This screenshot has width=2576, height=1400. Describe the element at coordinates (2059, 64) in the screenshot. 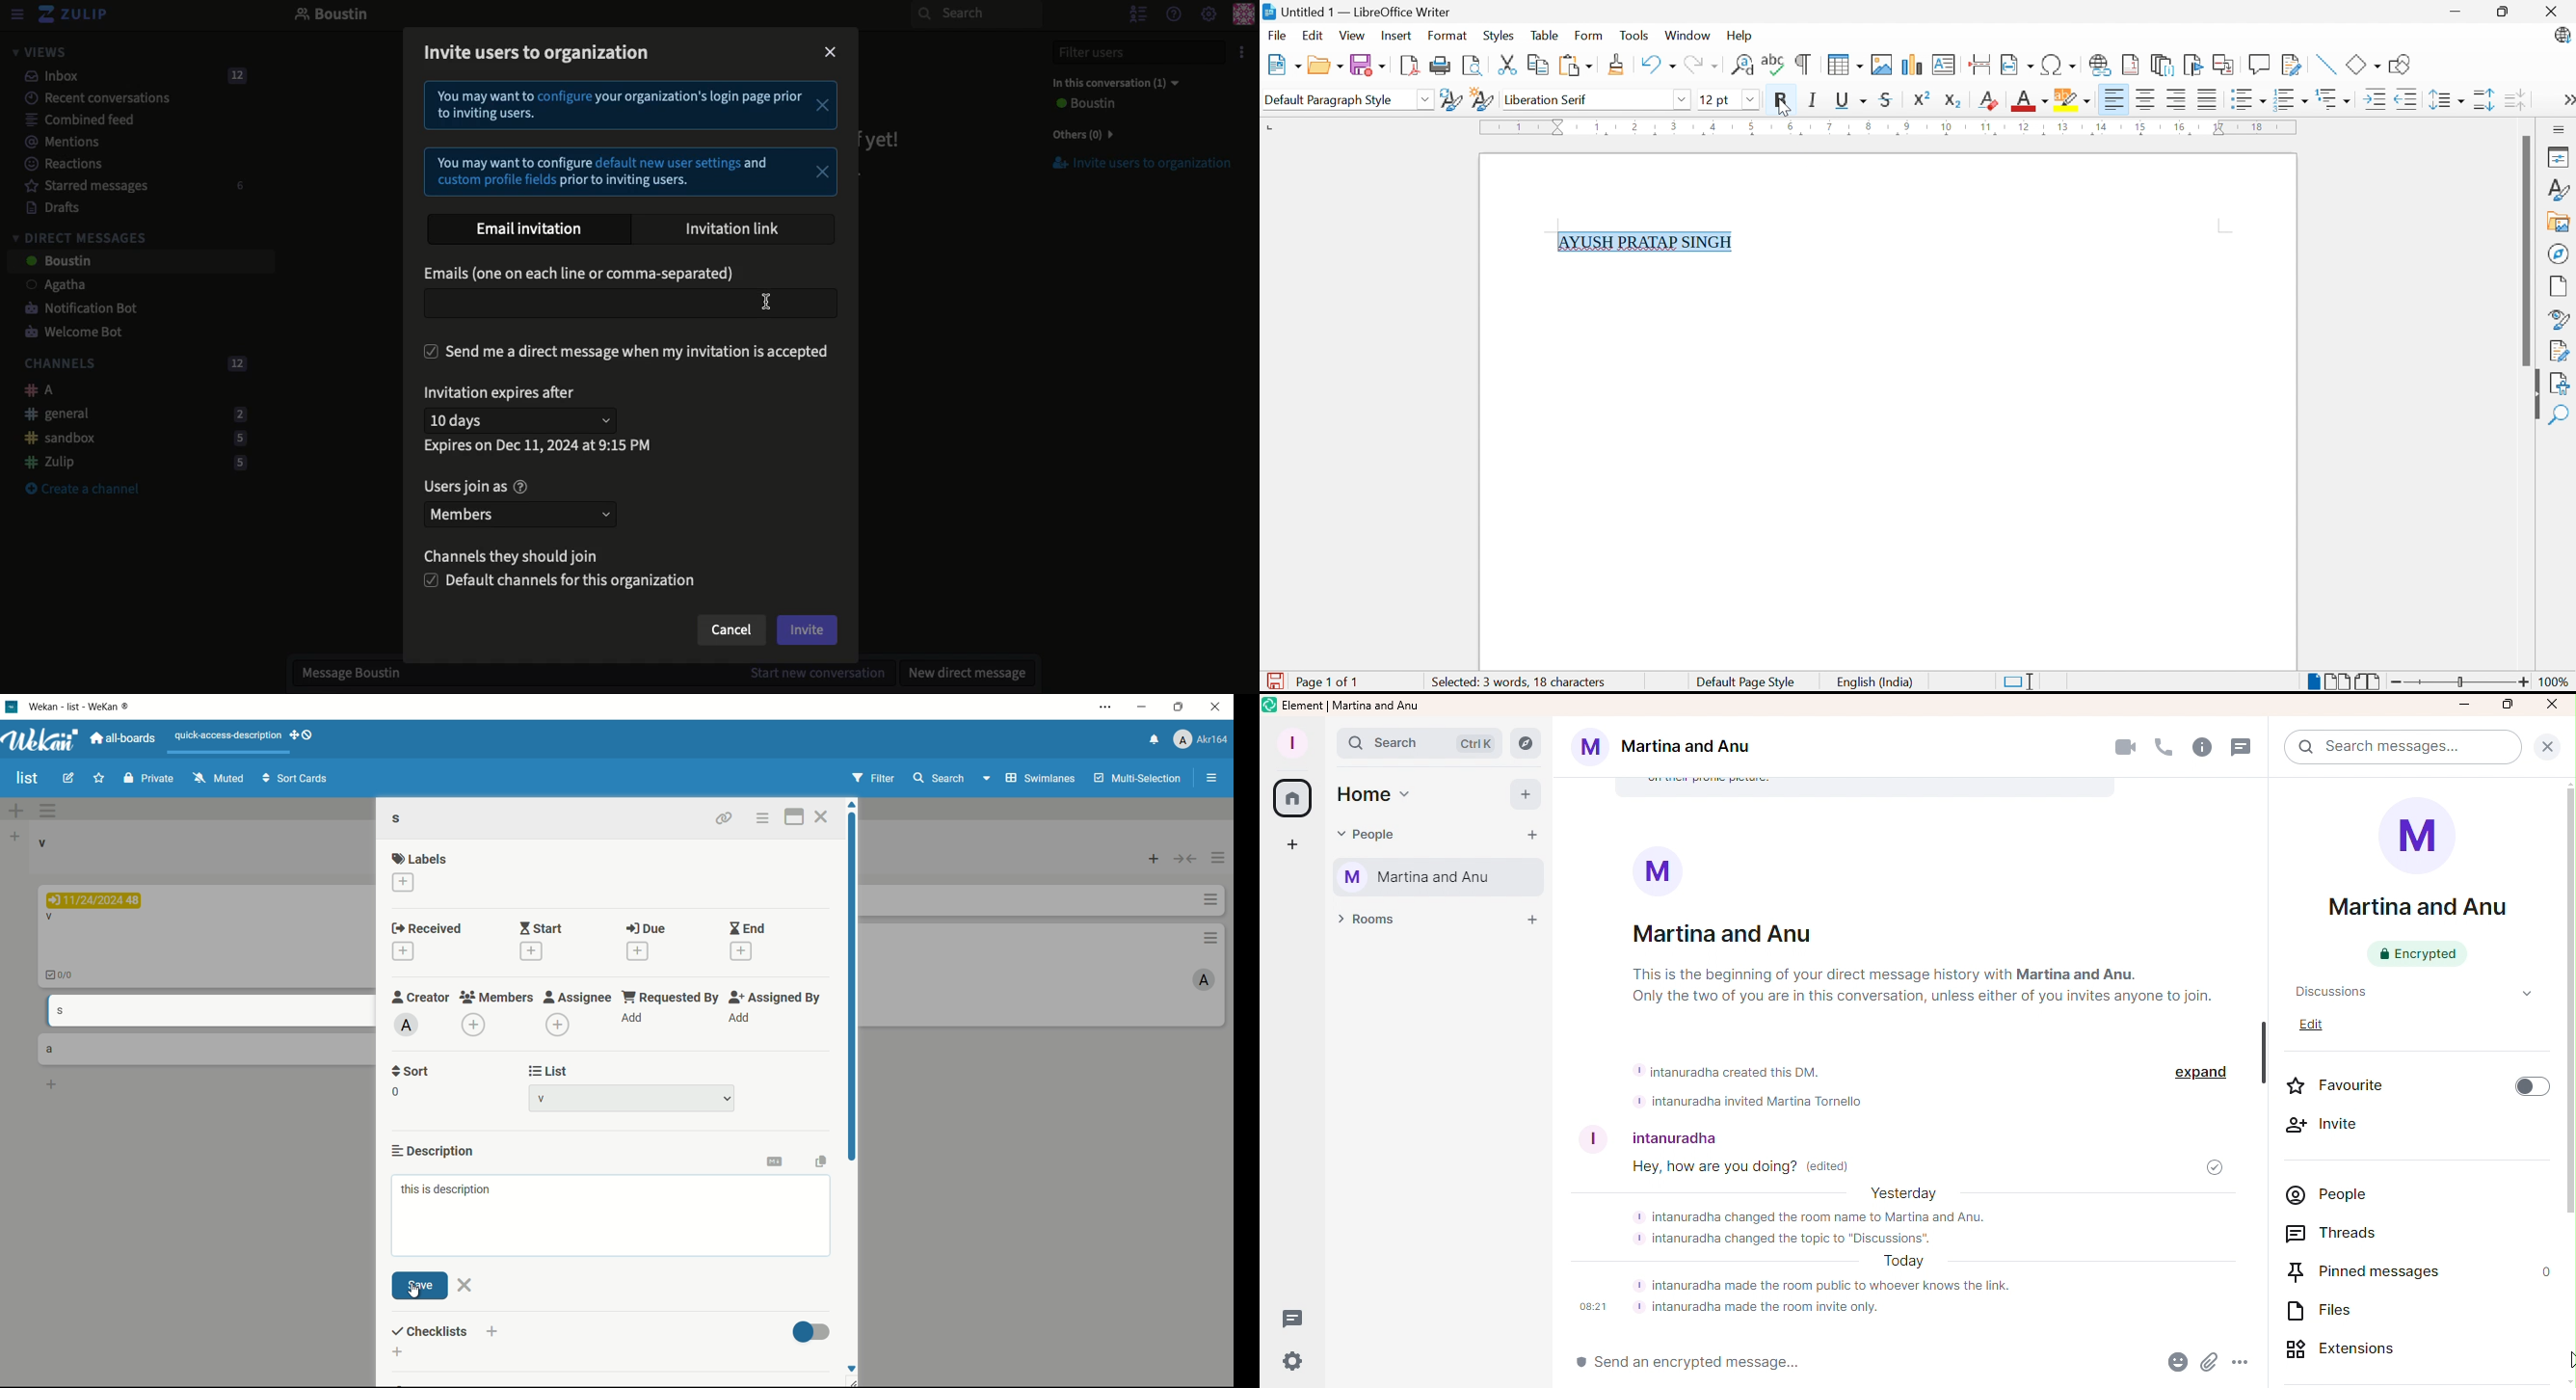

I see `Insert Special Characters` at that location.